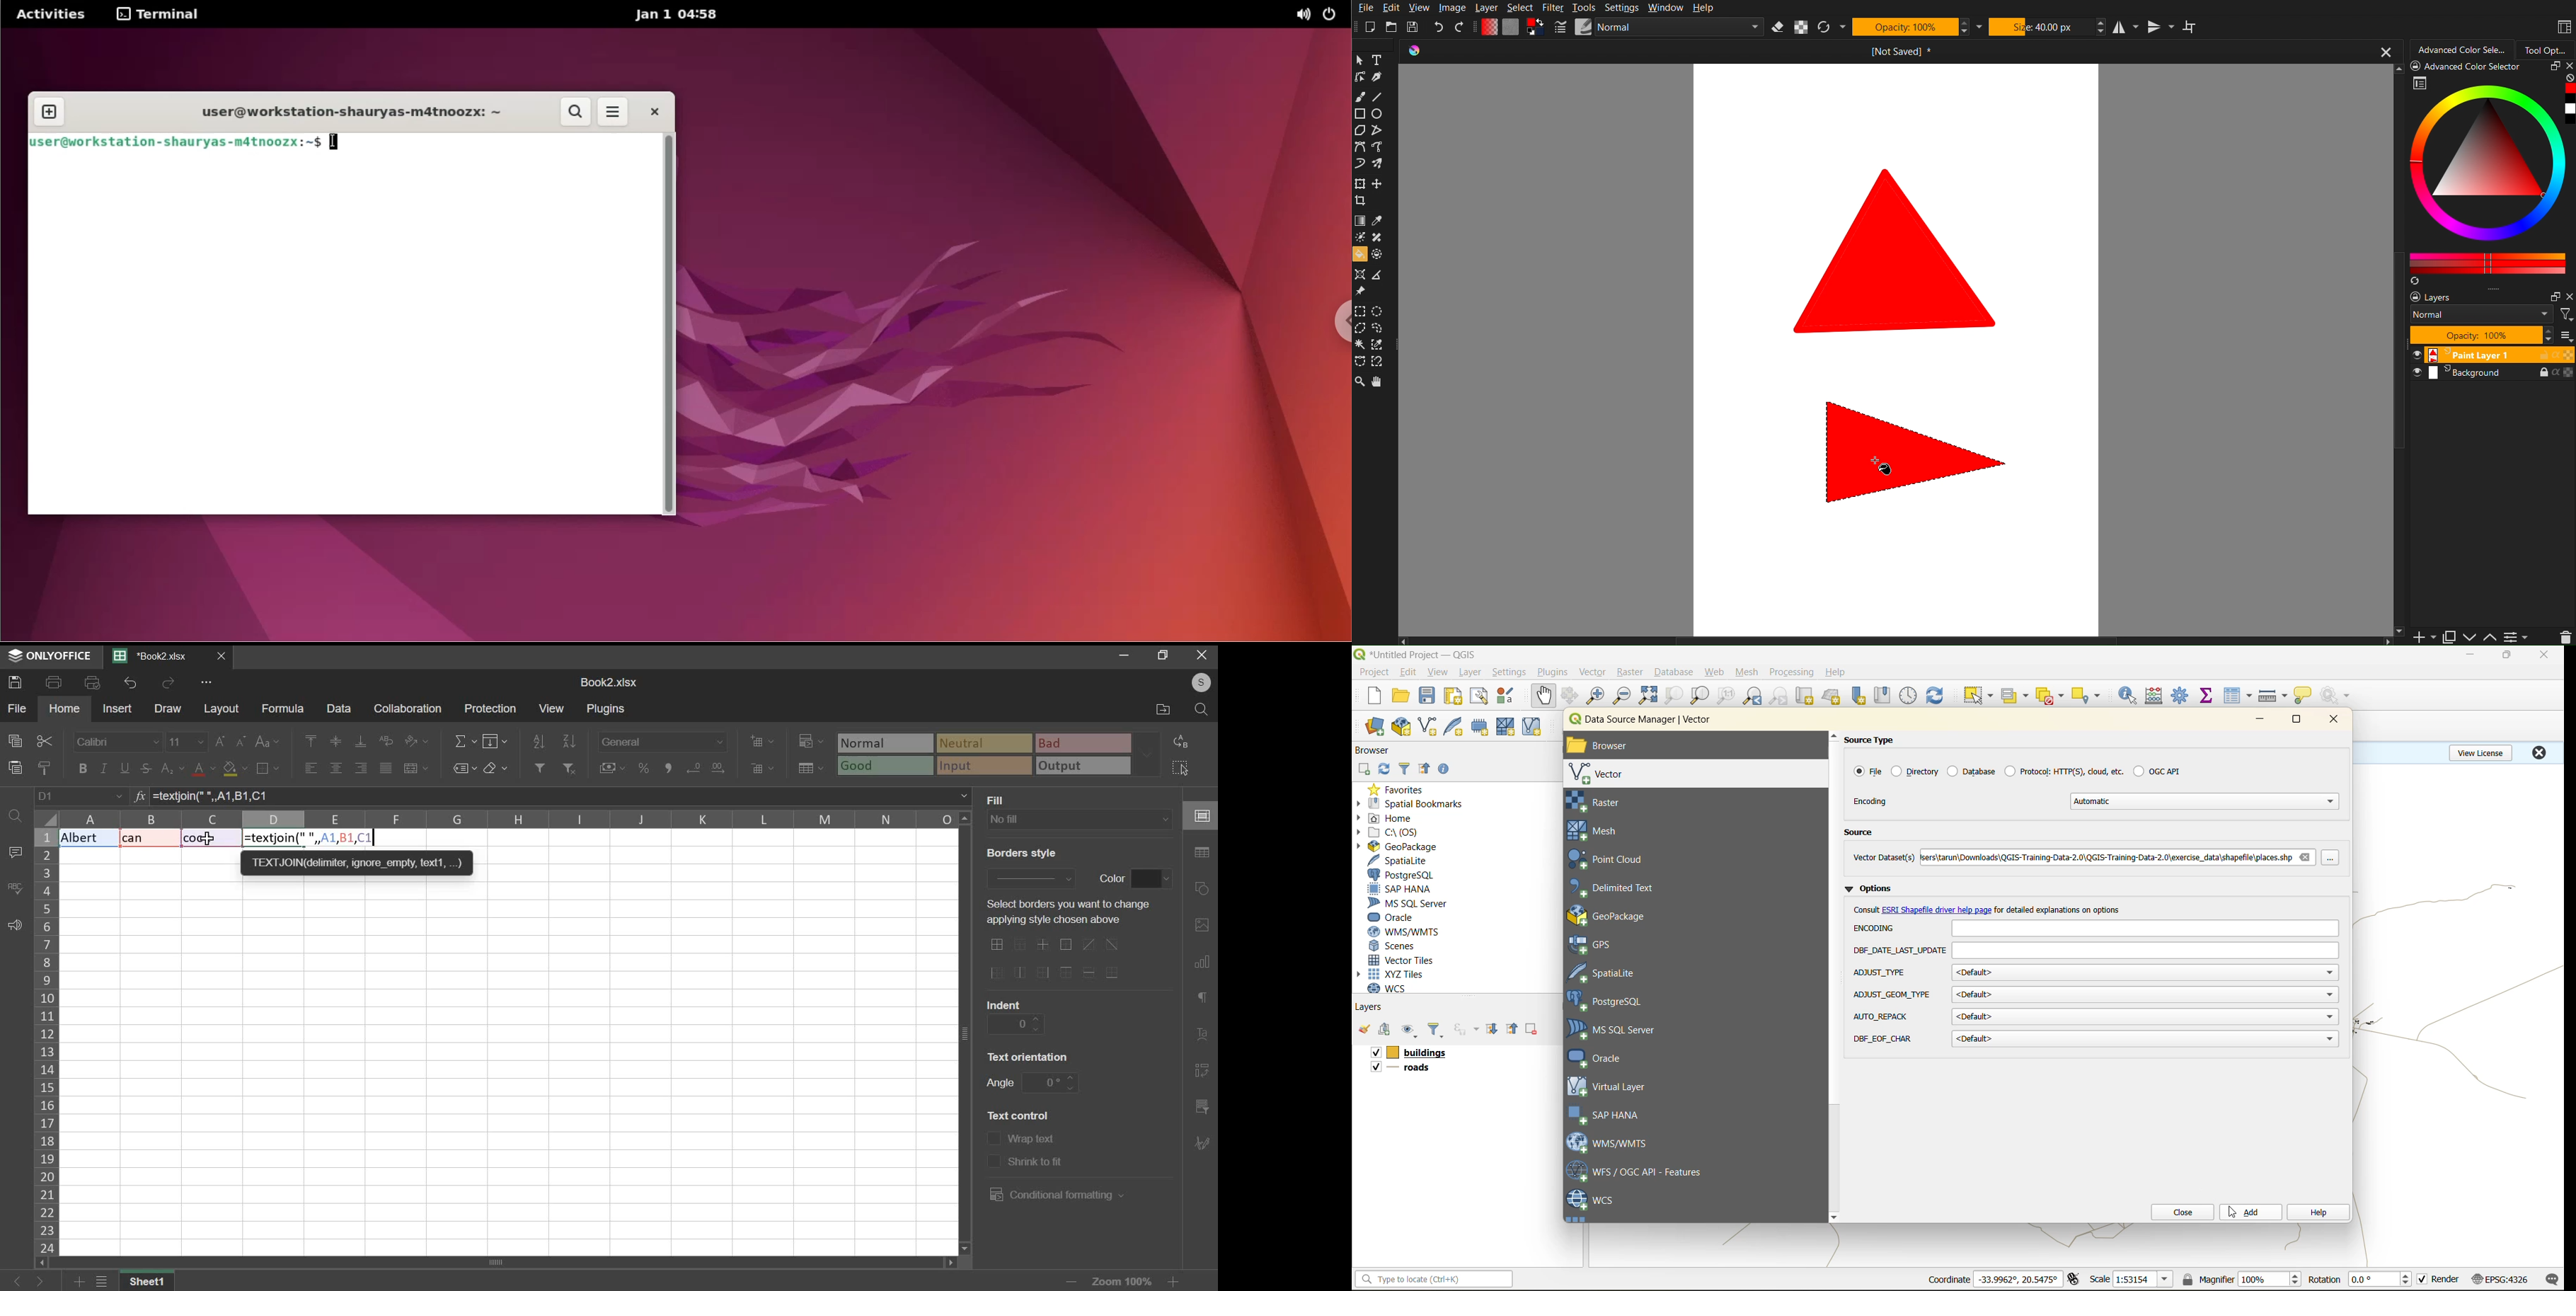 The height and width of the screenshot is (1316, 2576). Describe the element at coordinates (1080, 820) in the screenshot. I see `fill type` at that location.